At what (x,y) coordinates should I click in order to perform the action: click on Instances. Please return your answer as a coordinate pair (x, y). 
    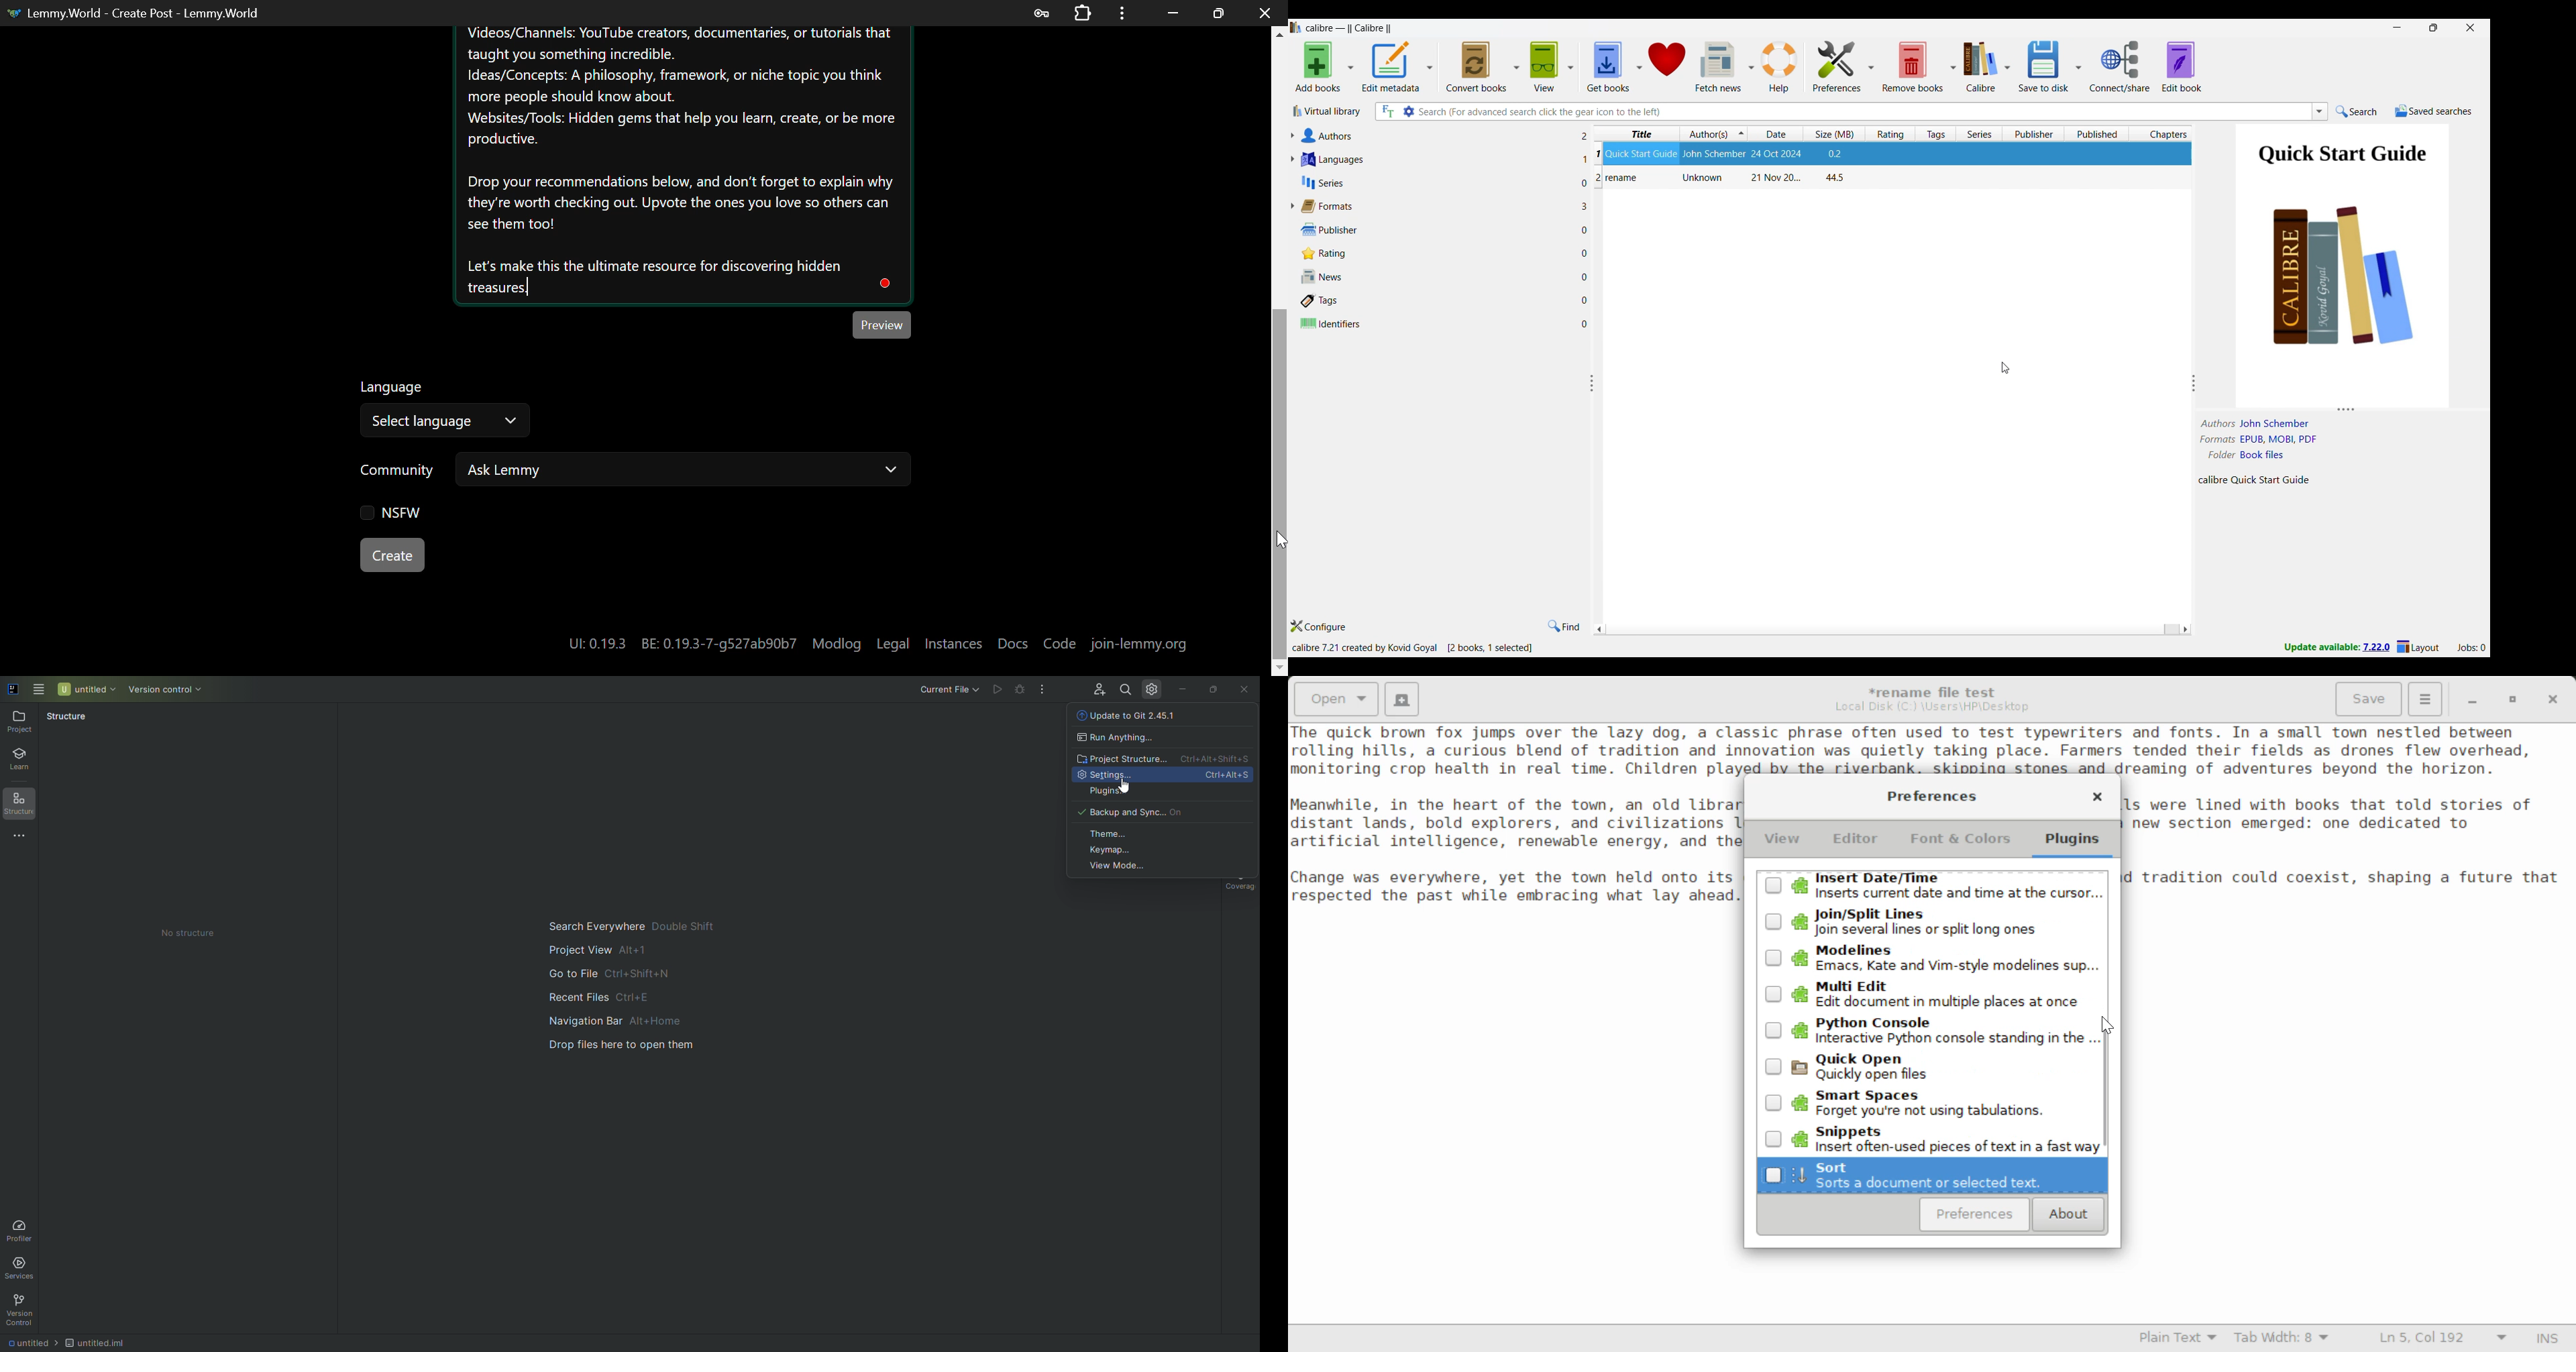
    Looking at the image, I should click on (953, 644).